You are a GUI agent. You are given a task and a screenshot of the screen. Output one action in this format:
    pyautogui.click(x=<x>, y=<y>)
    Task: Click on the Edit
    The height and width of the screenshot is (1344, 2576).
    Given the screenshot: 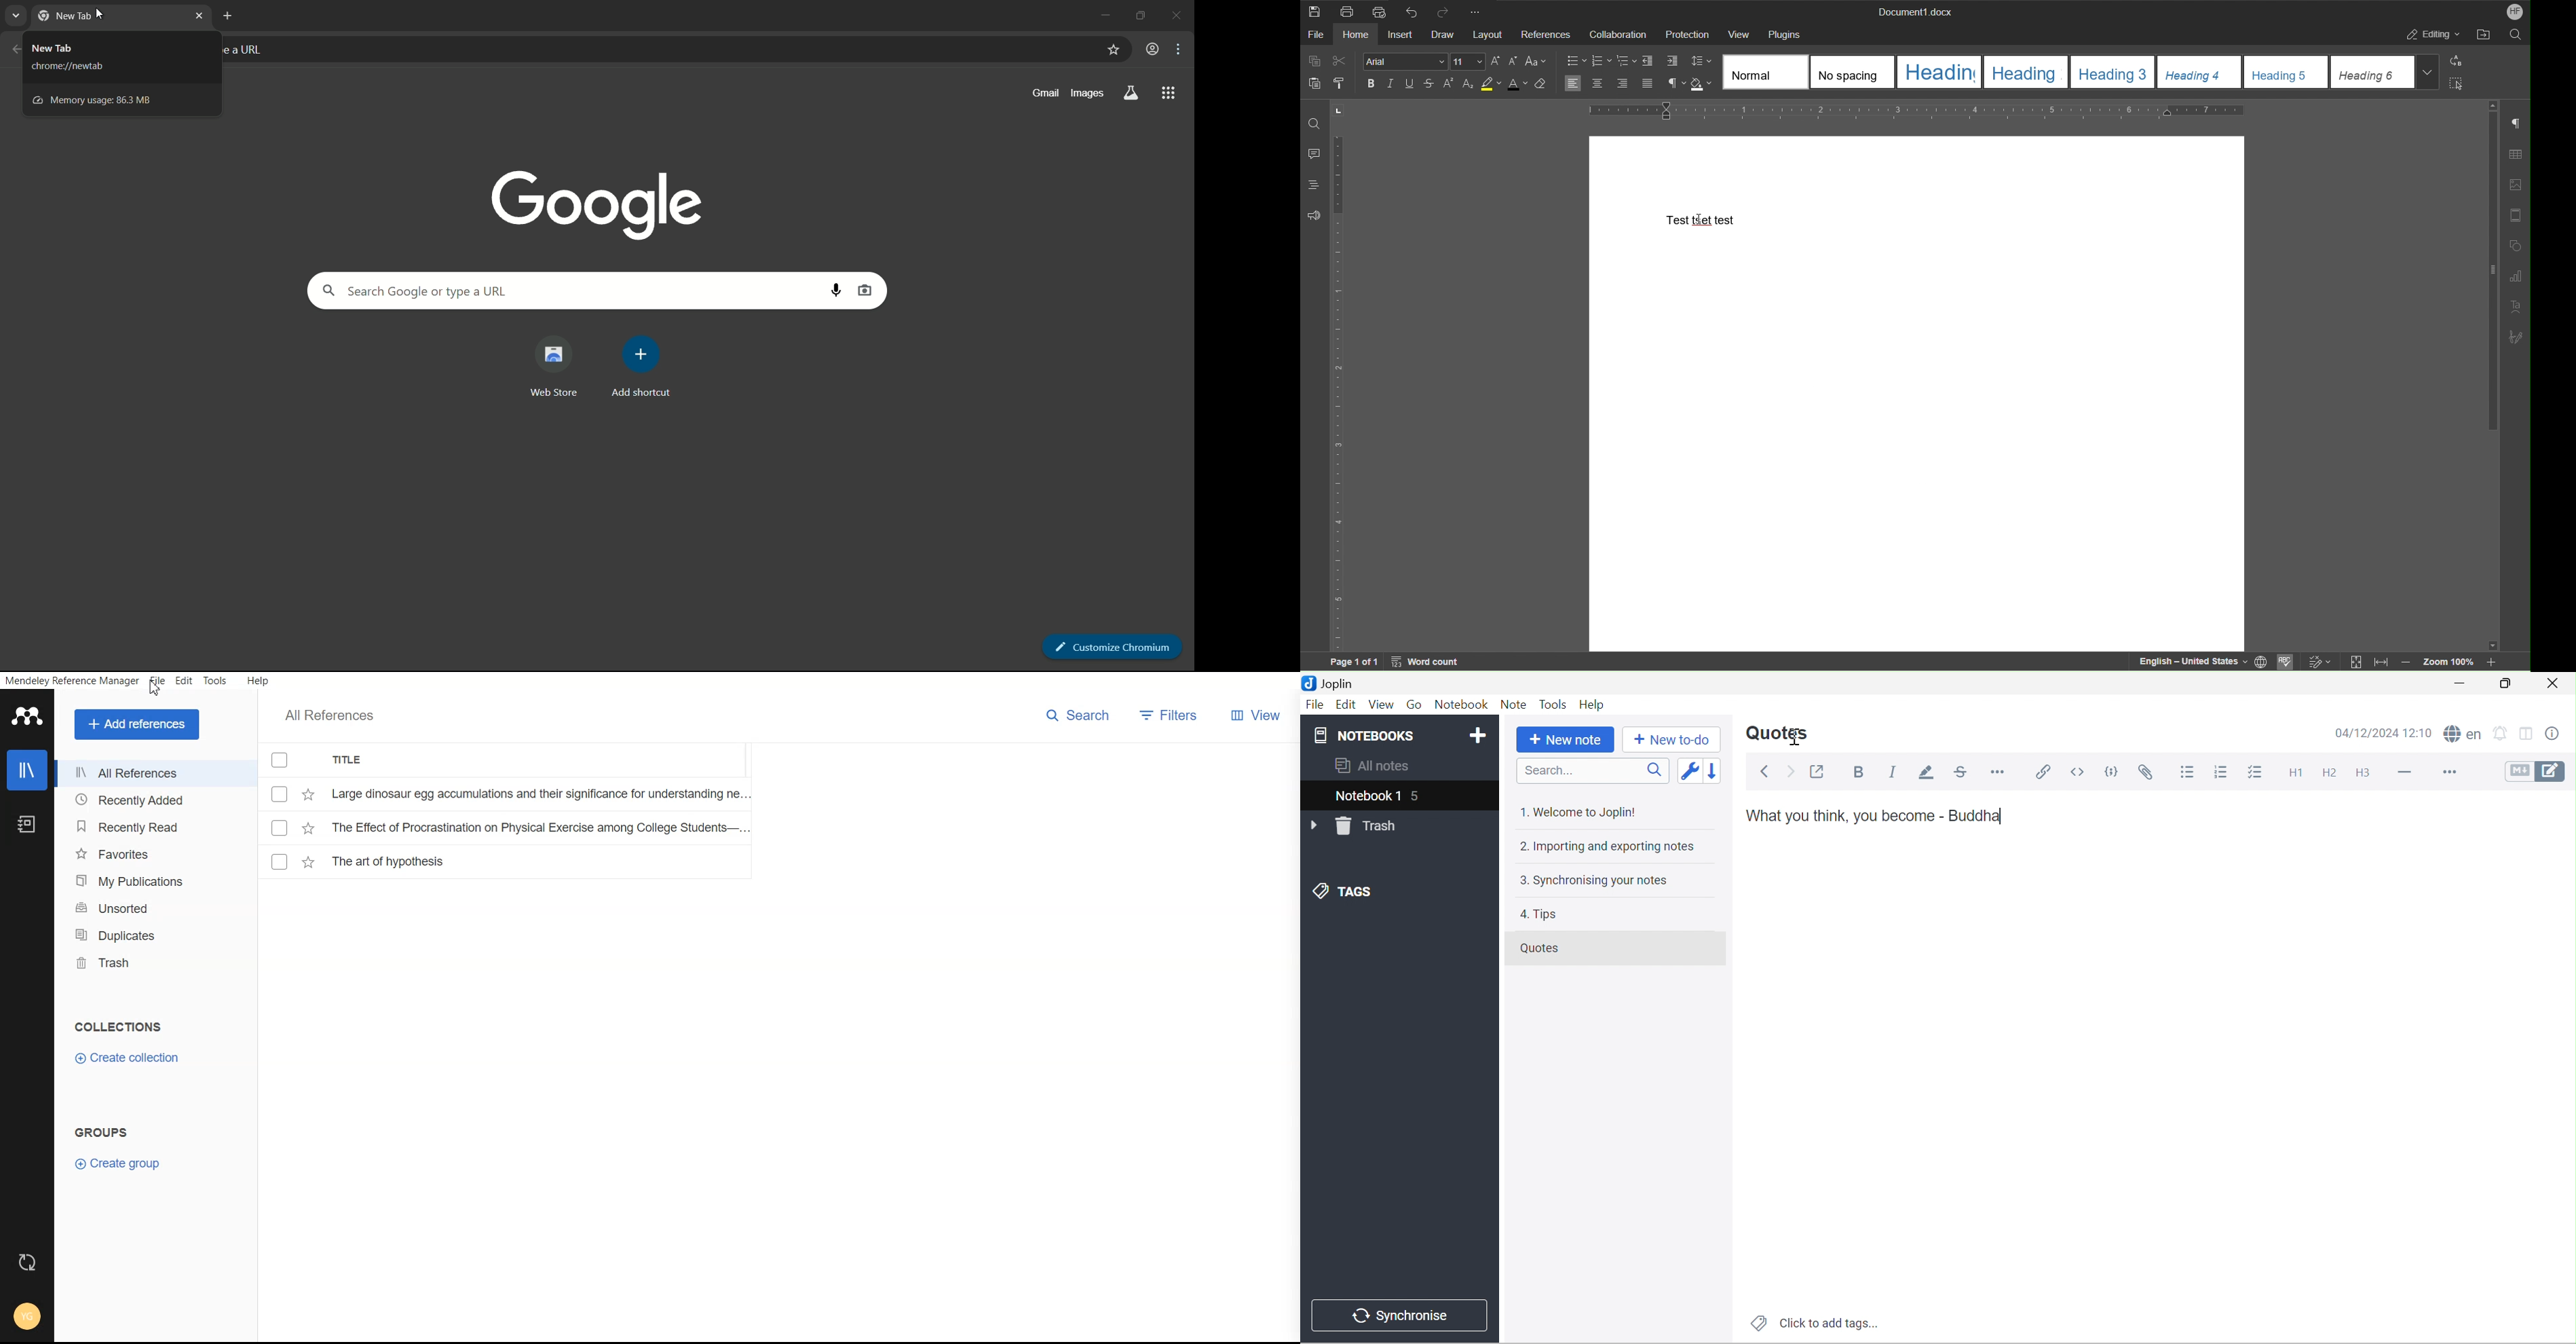 What is the action you would take?
    pyautogui.click(x=184, y=681)
    